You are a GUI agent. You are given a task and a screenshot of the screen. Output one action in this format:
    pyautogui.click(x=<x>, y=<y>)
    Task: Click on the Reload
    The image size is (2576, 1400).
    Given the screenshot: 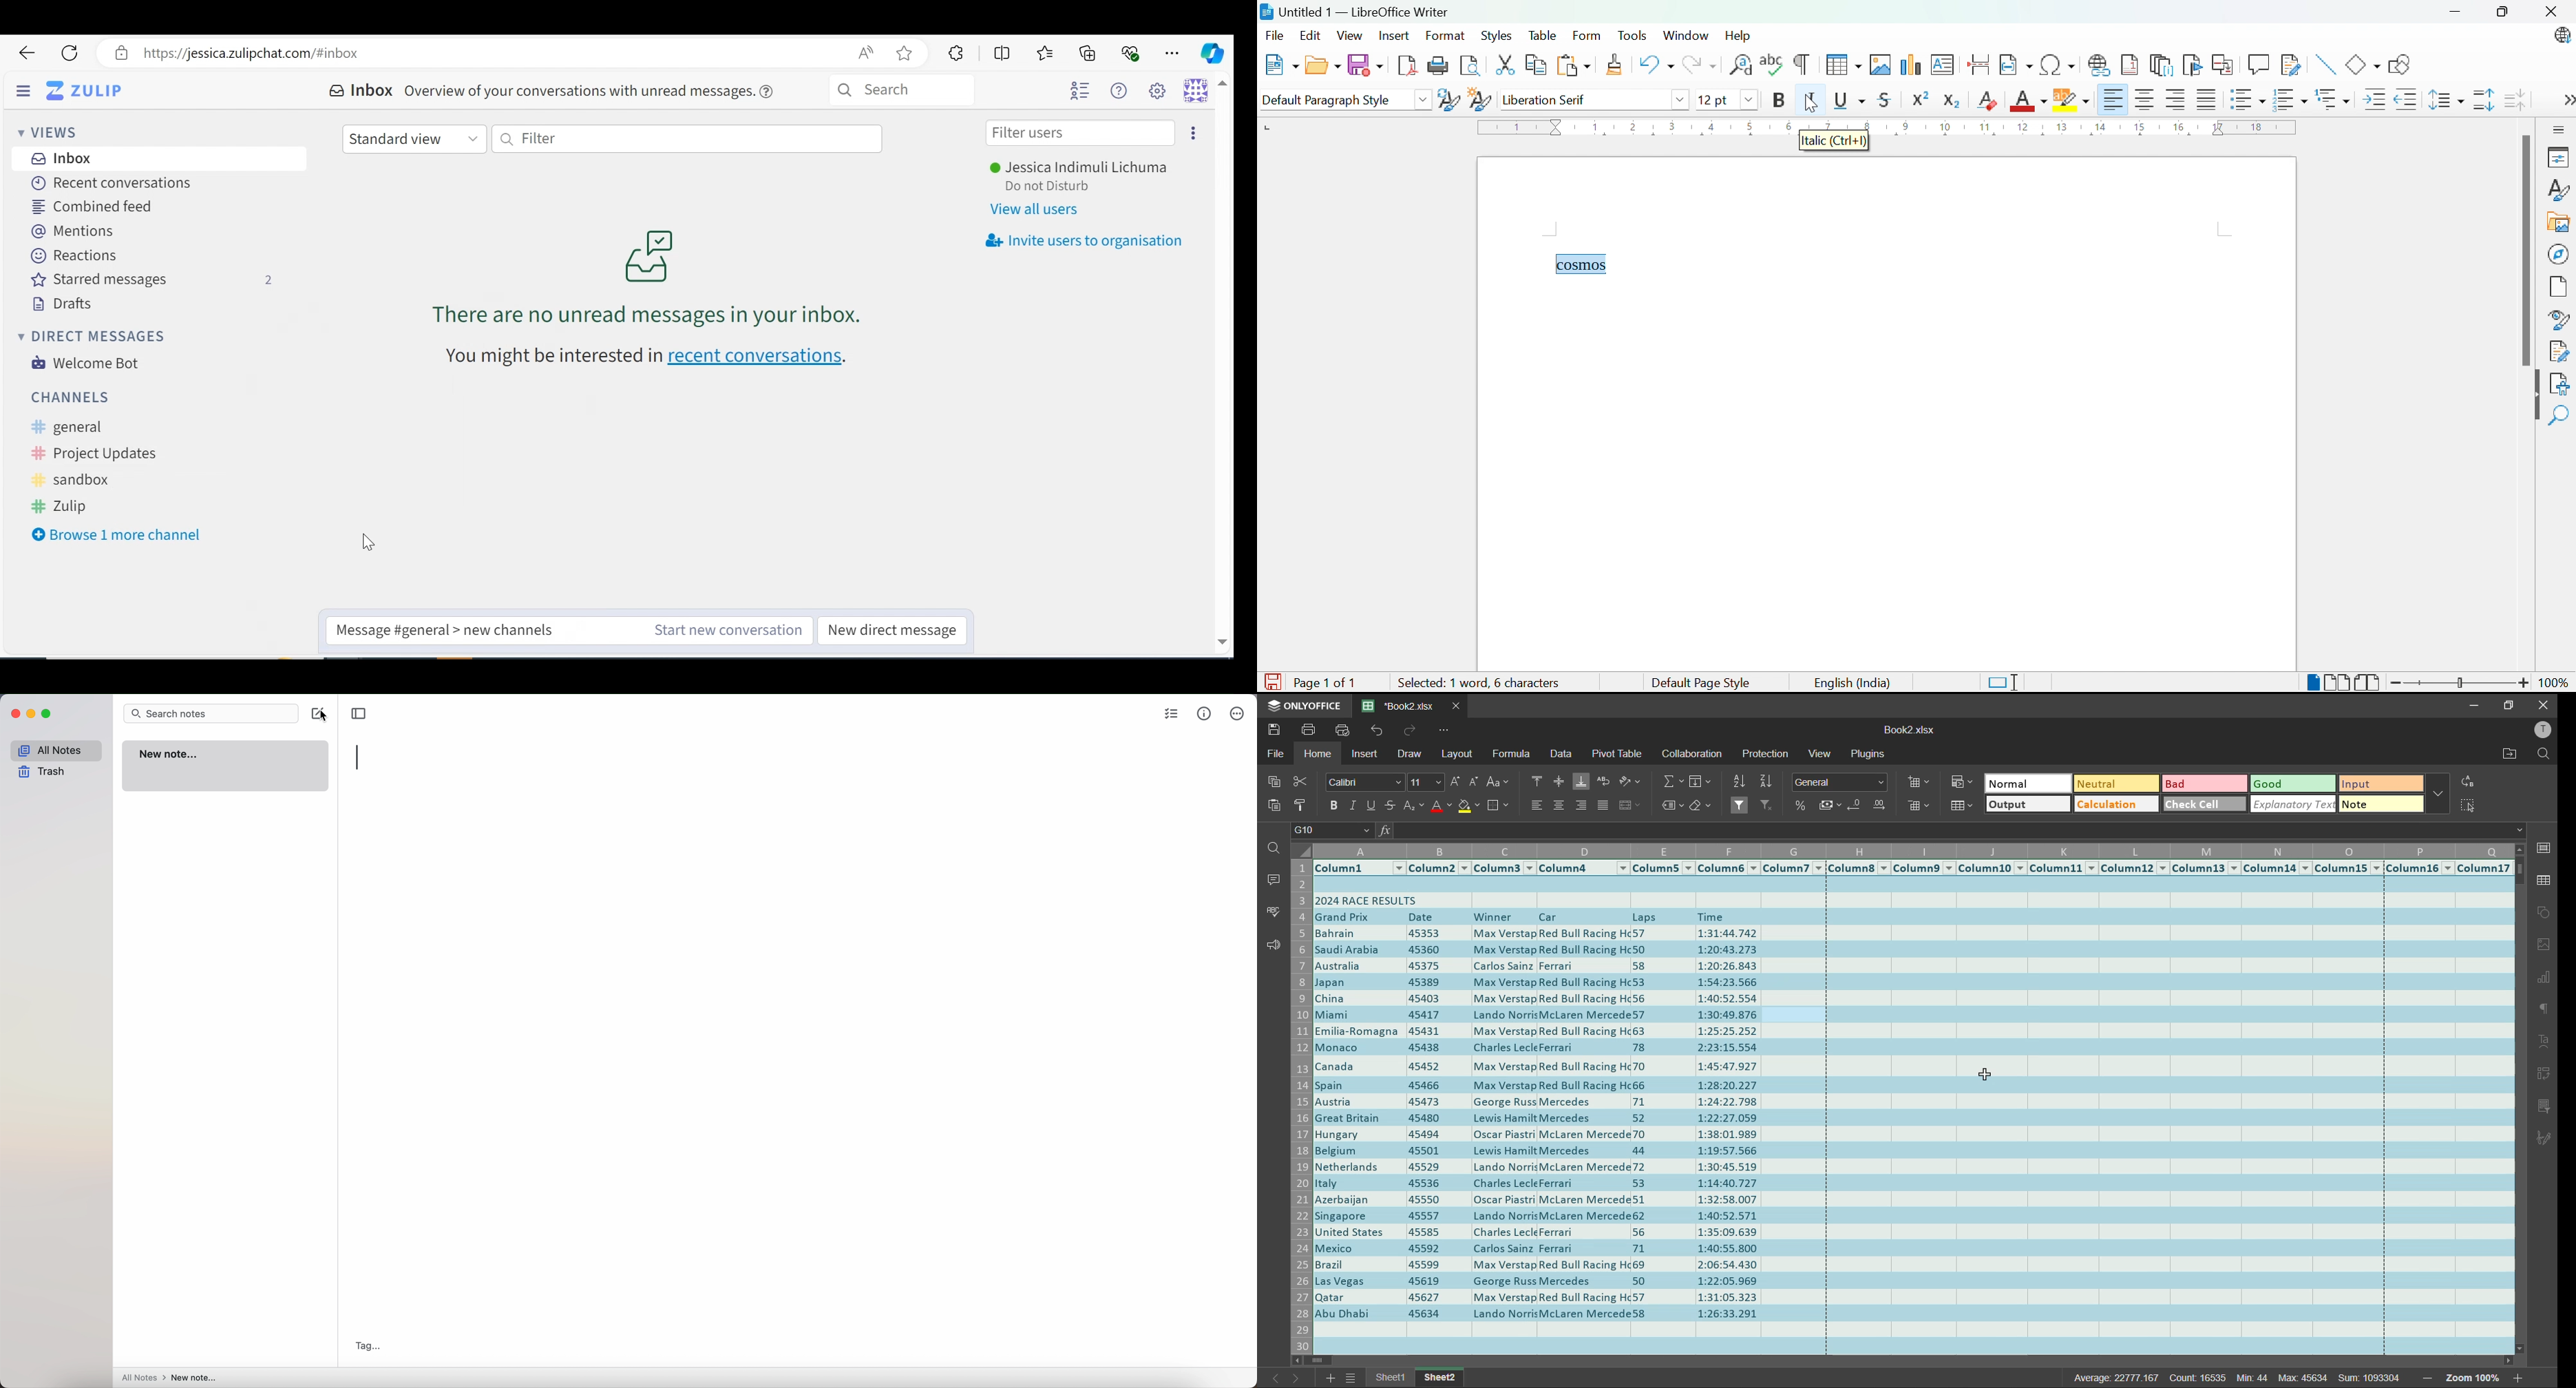 What is the action you would take?
    pyautogui.click(x=70, y=53)
    